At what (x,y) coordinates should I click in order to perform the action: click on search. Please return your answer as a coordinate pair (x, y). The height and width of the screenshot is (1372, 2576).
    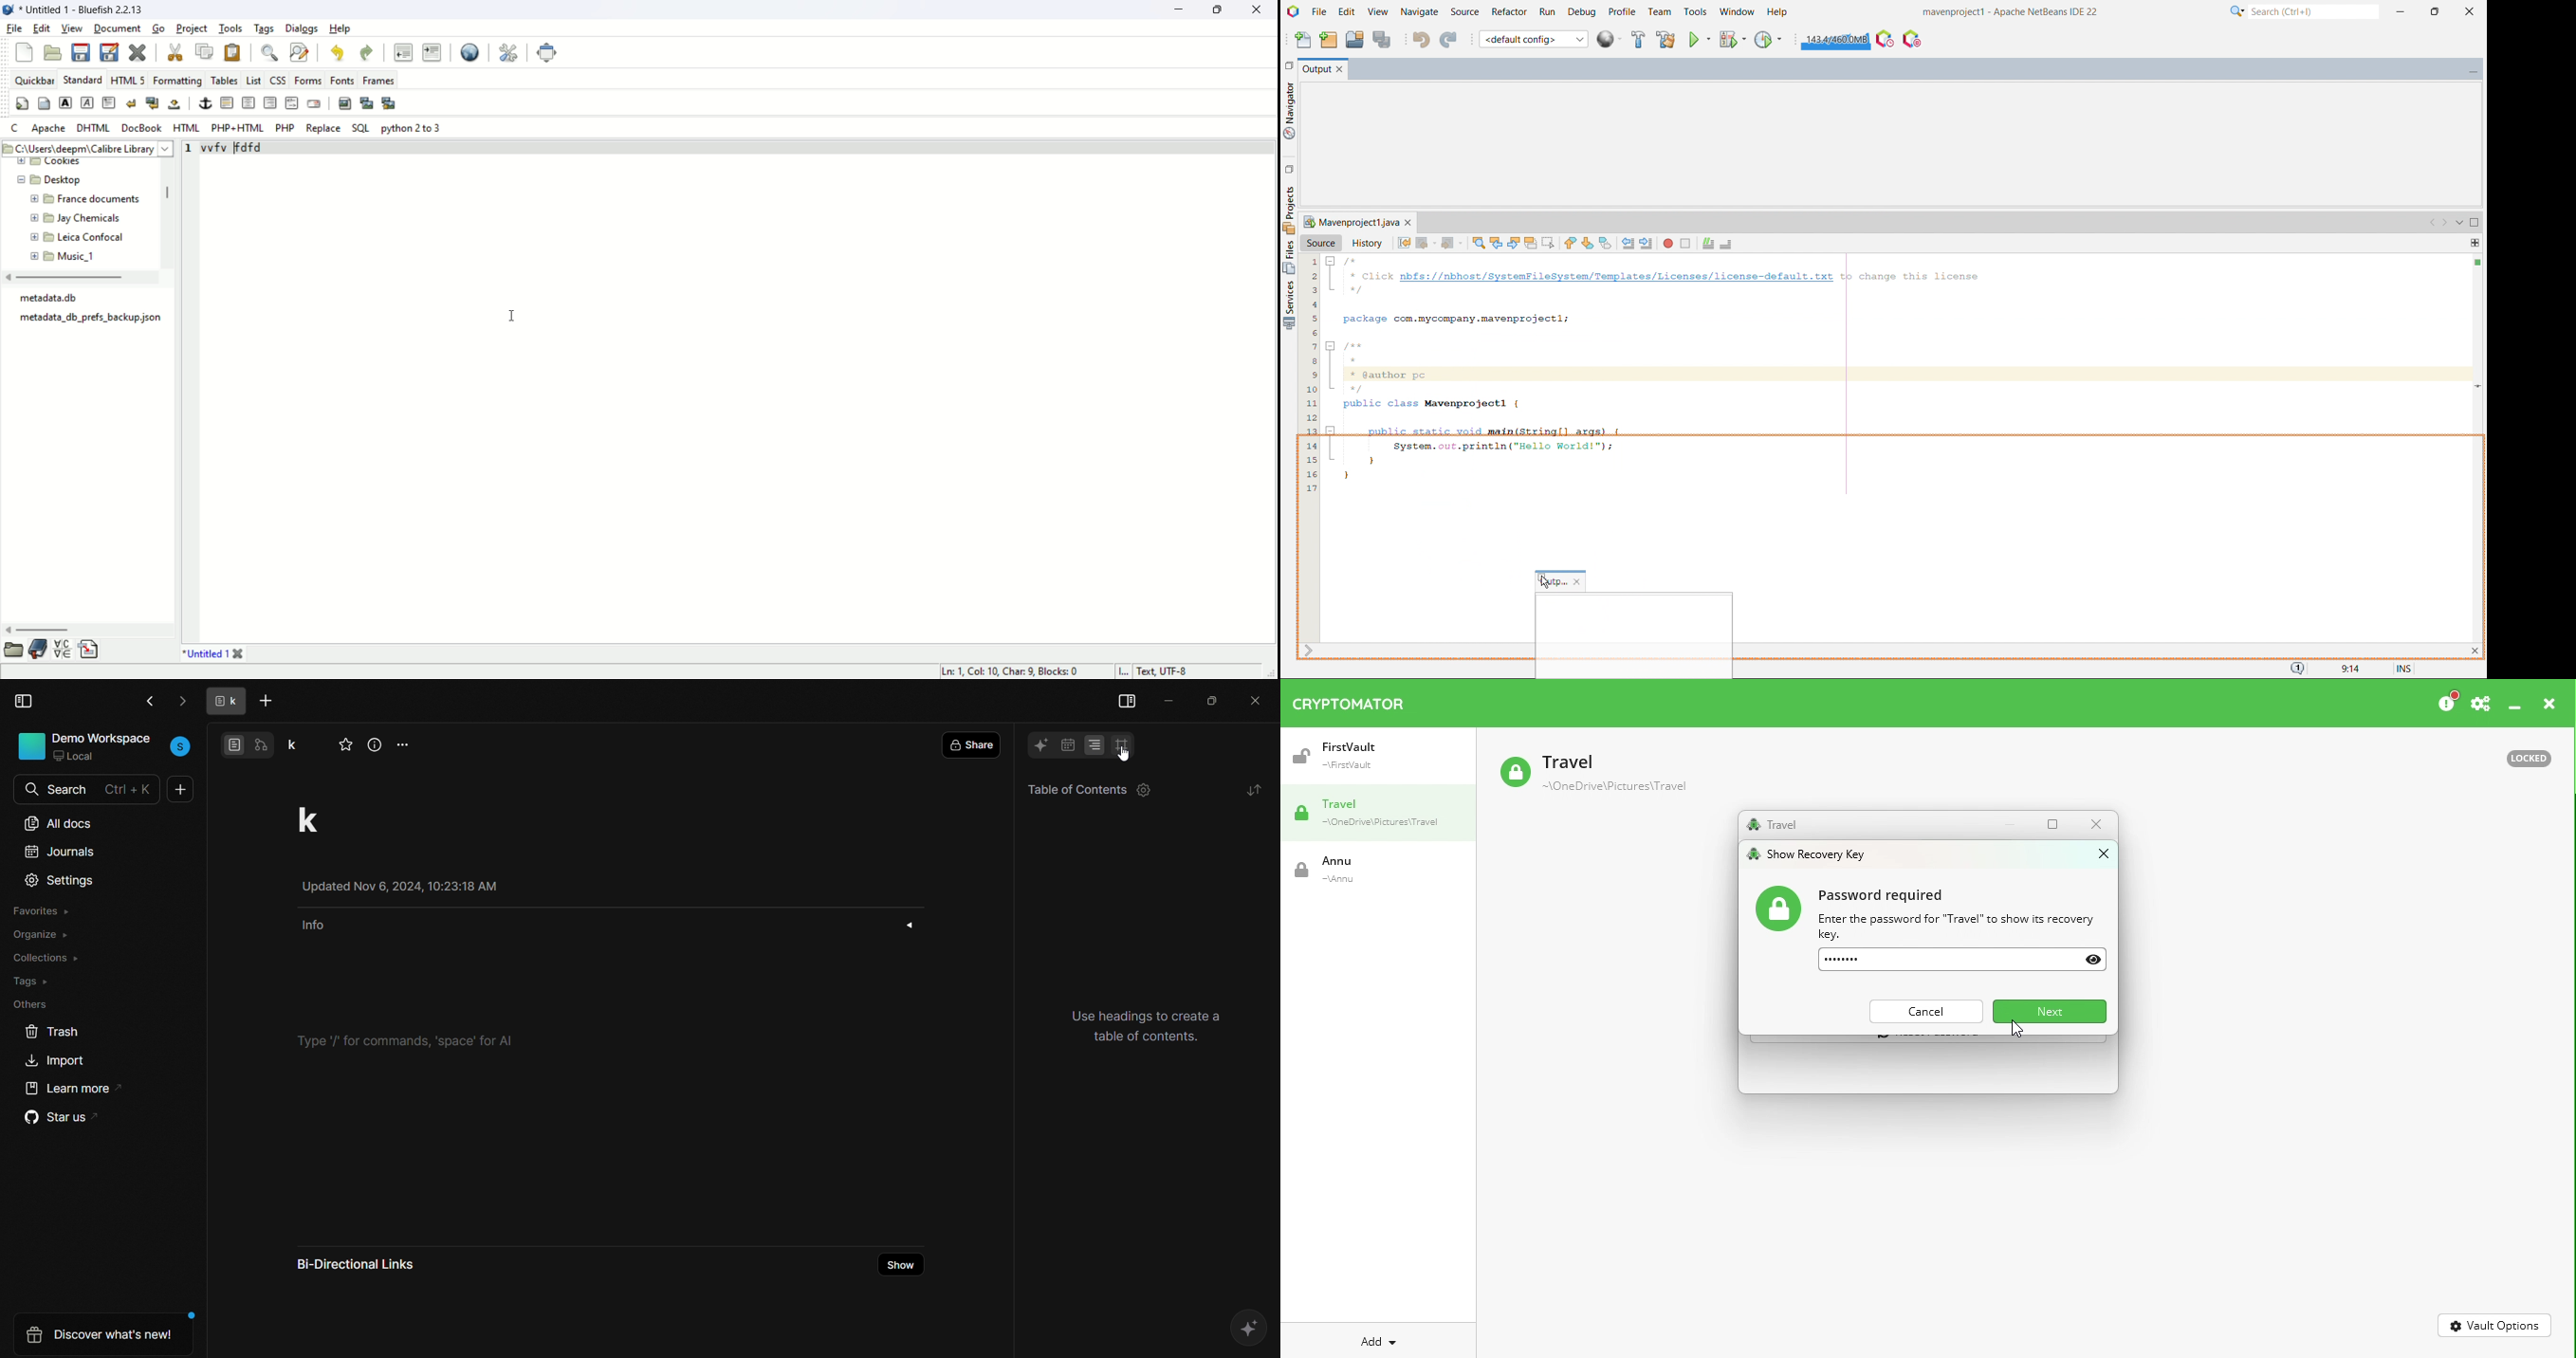
    Looking at the image, I should click on (29, 790).